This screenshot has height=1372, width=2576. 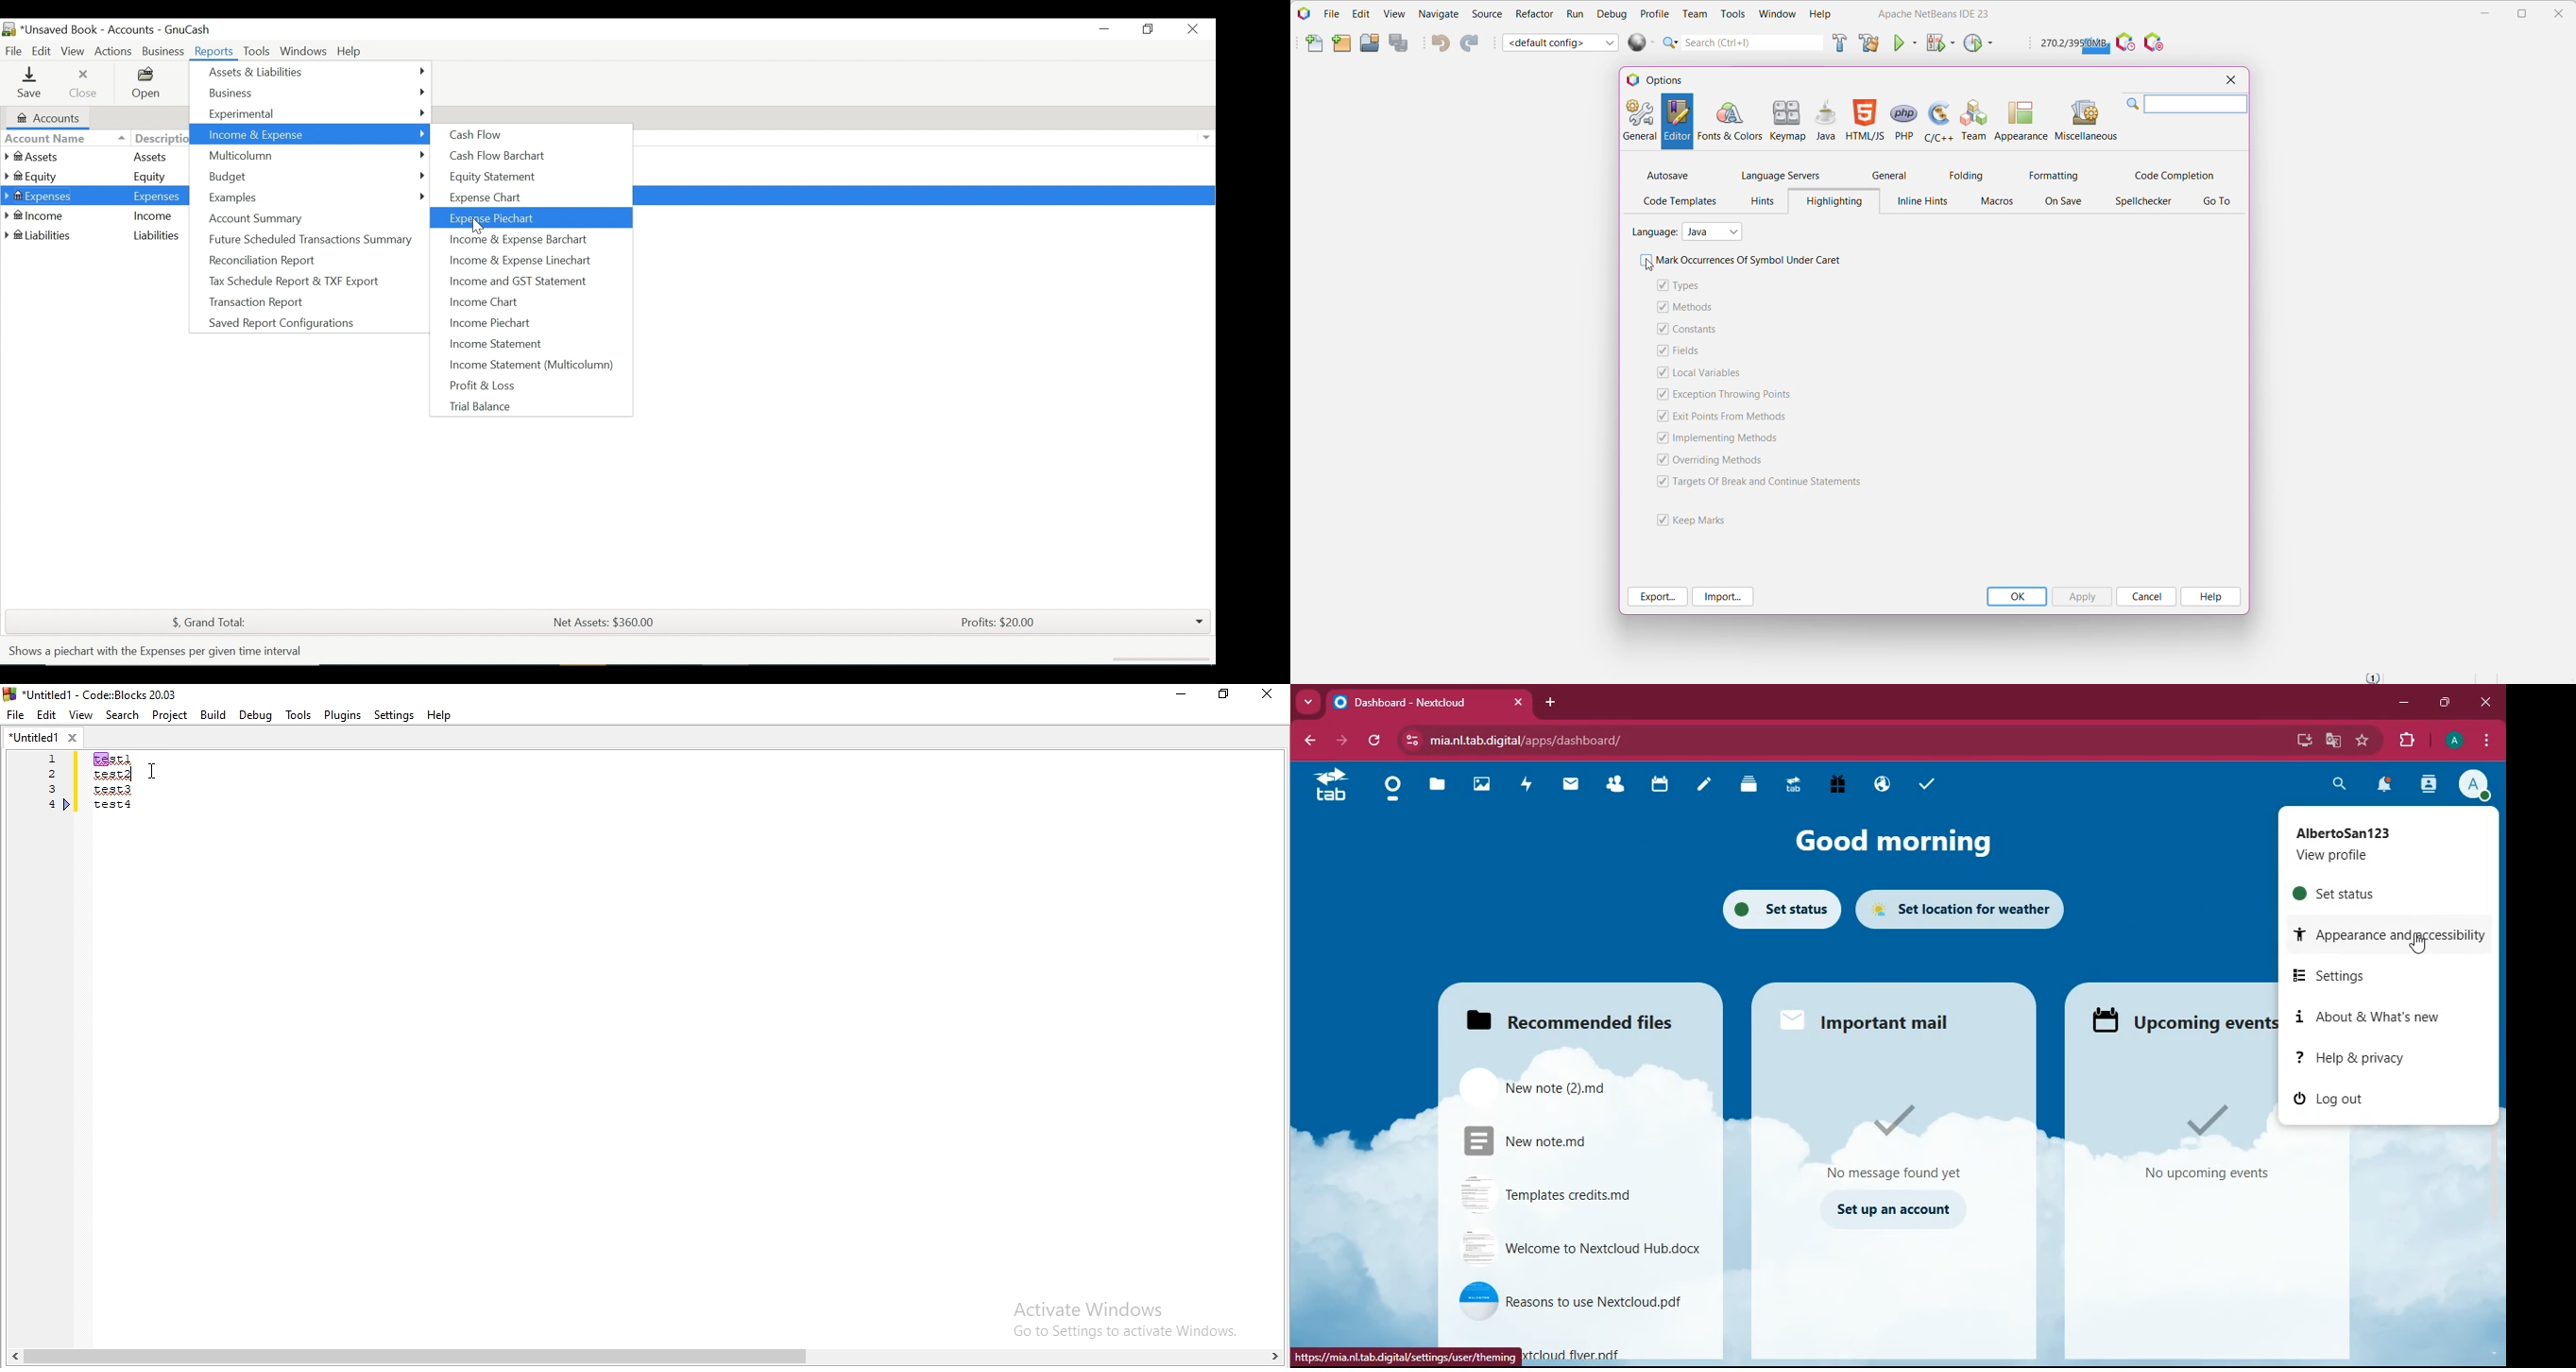 I want to click on Net Assets: $360.00, so click(x=607, y=621).